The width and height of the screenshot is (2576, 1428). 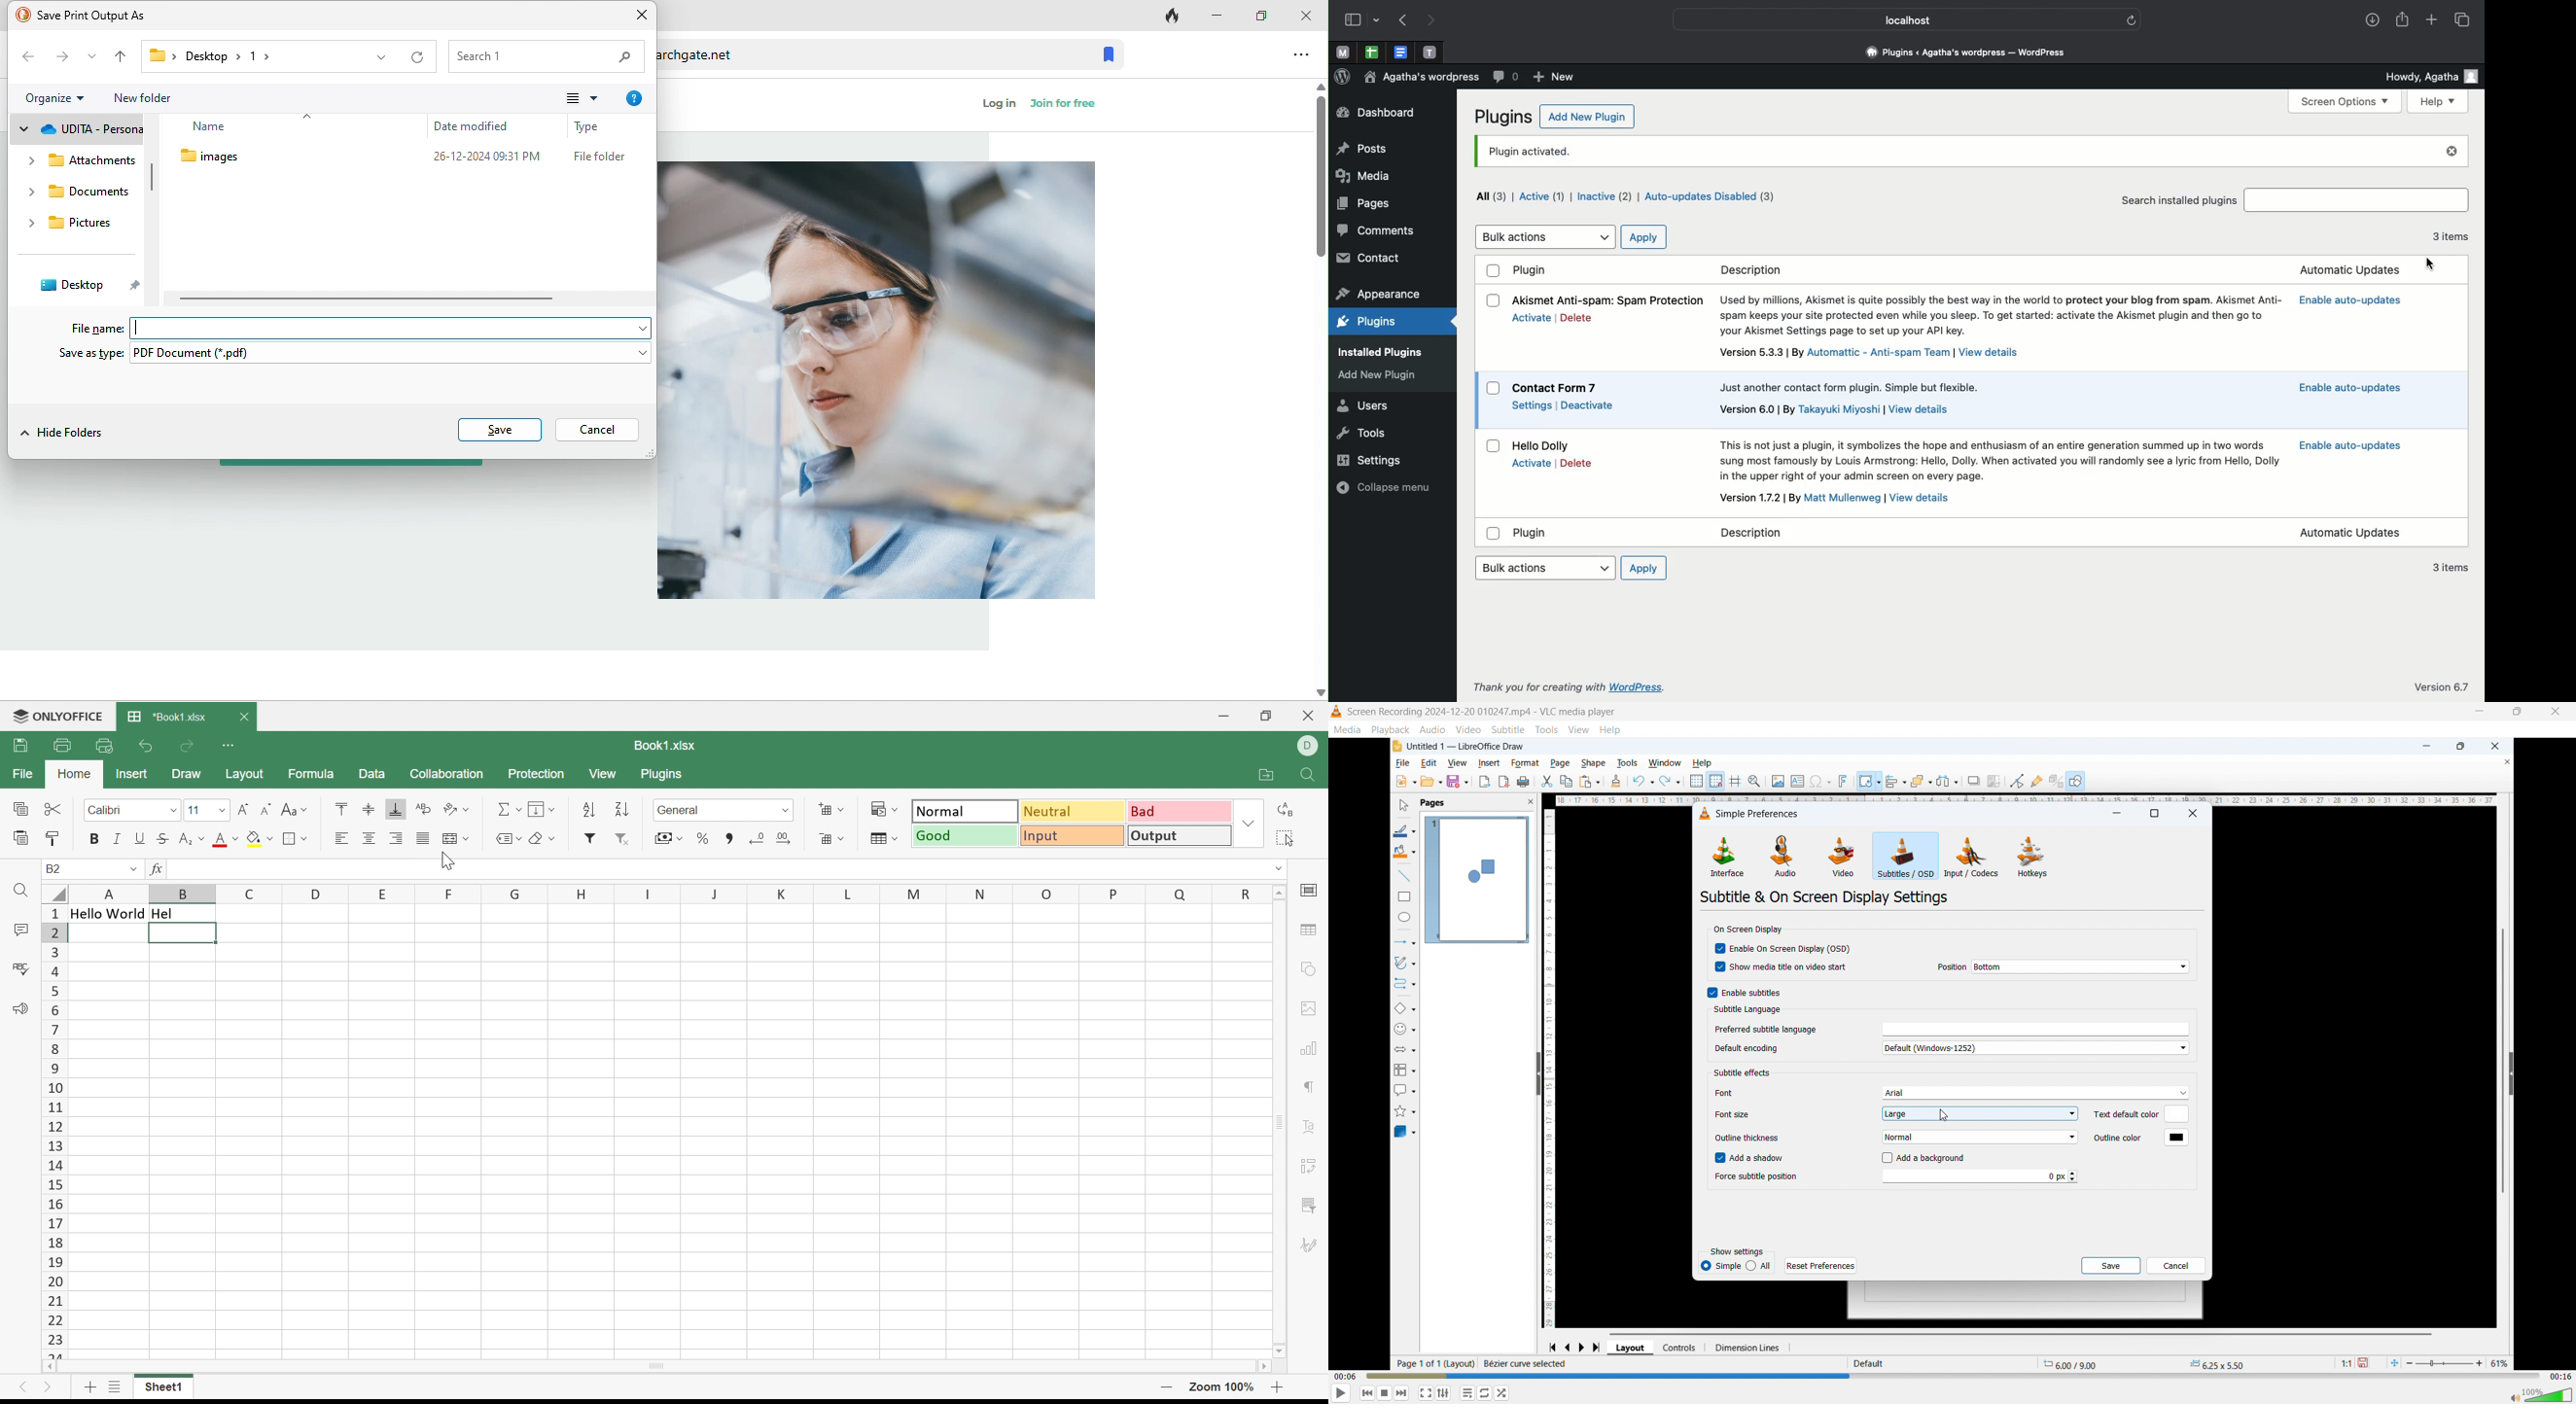 What do you see at coordinates (1308, 1051) in the screenshot?
I see `Chart settings` at bounding box center [1308, 1051].